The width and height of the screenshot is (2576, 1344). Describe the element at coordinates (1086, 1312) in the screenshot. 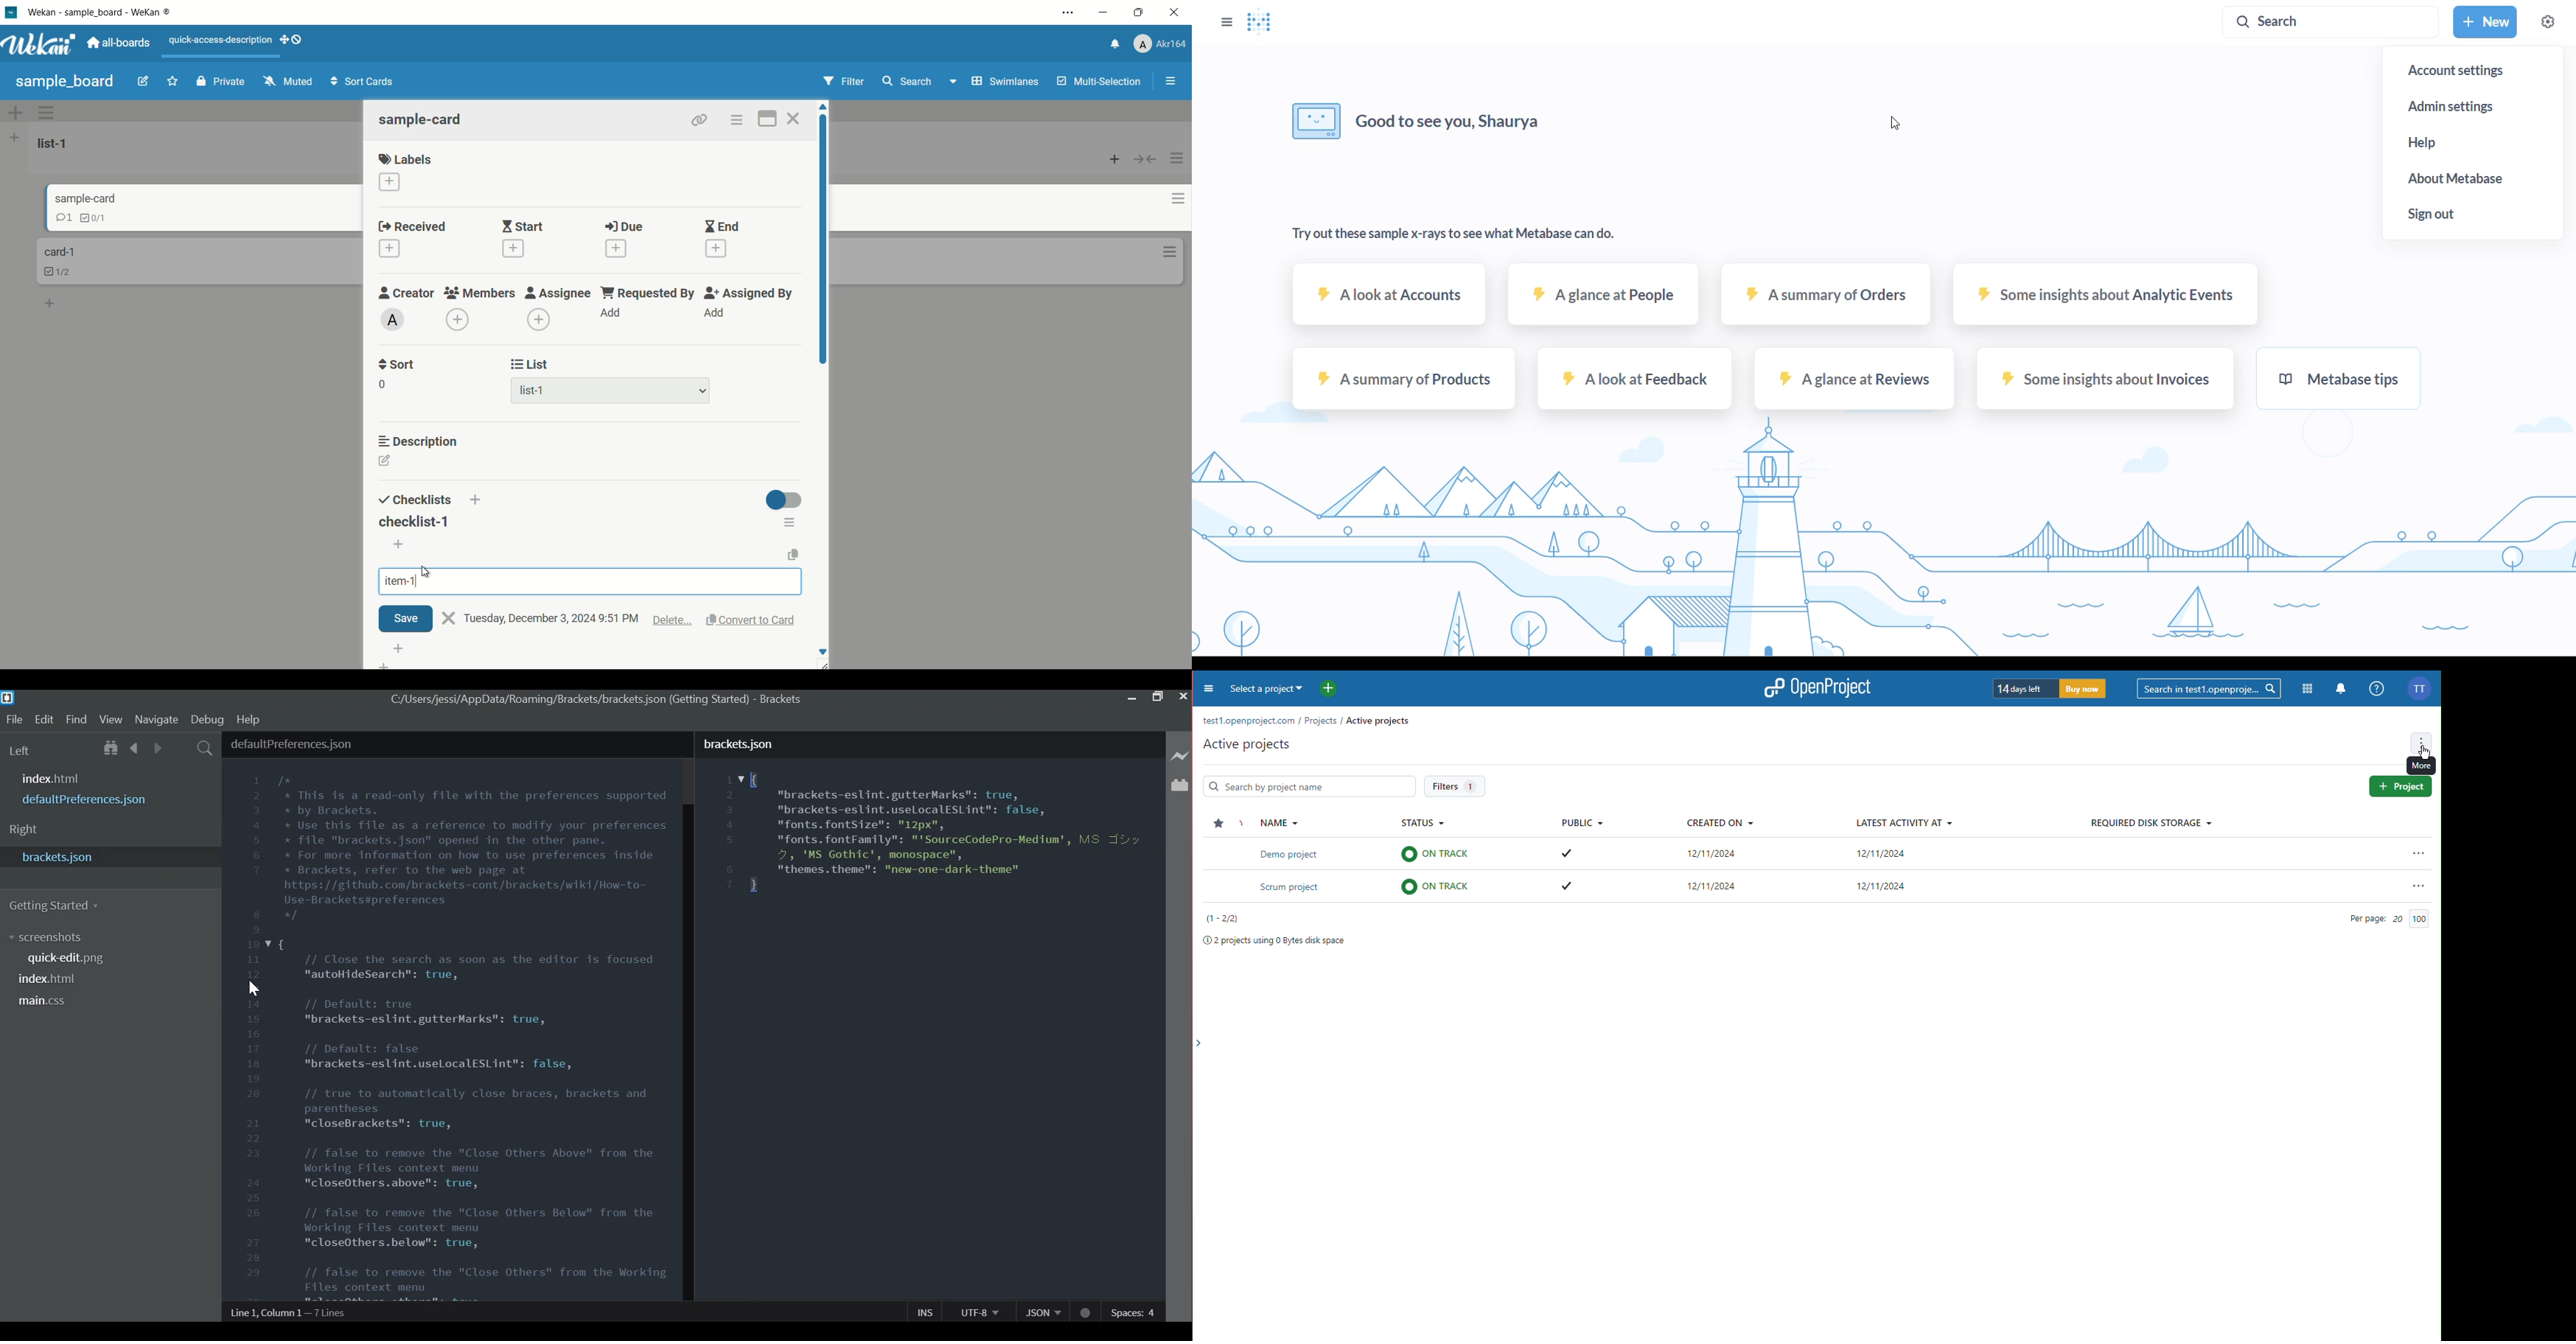

I see `No Linter Available for HTML` at that location.